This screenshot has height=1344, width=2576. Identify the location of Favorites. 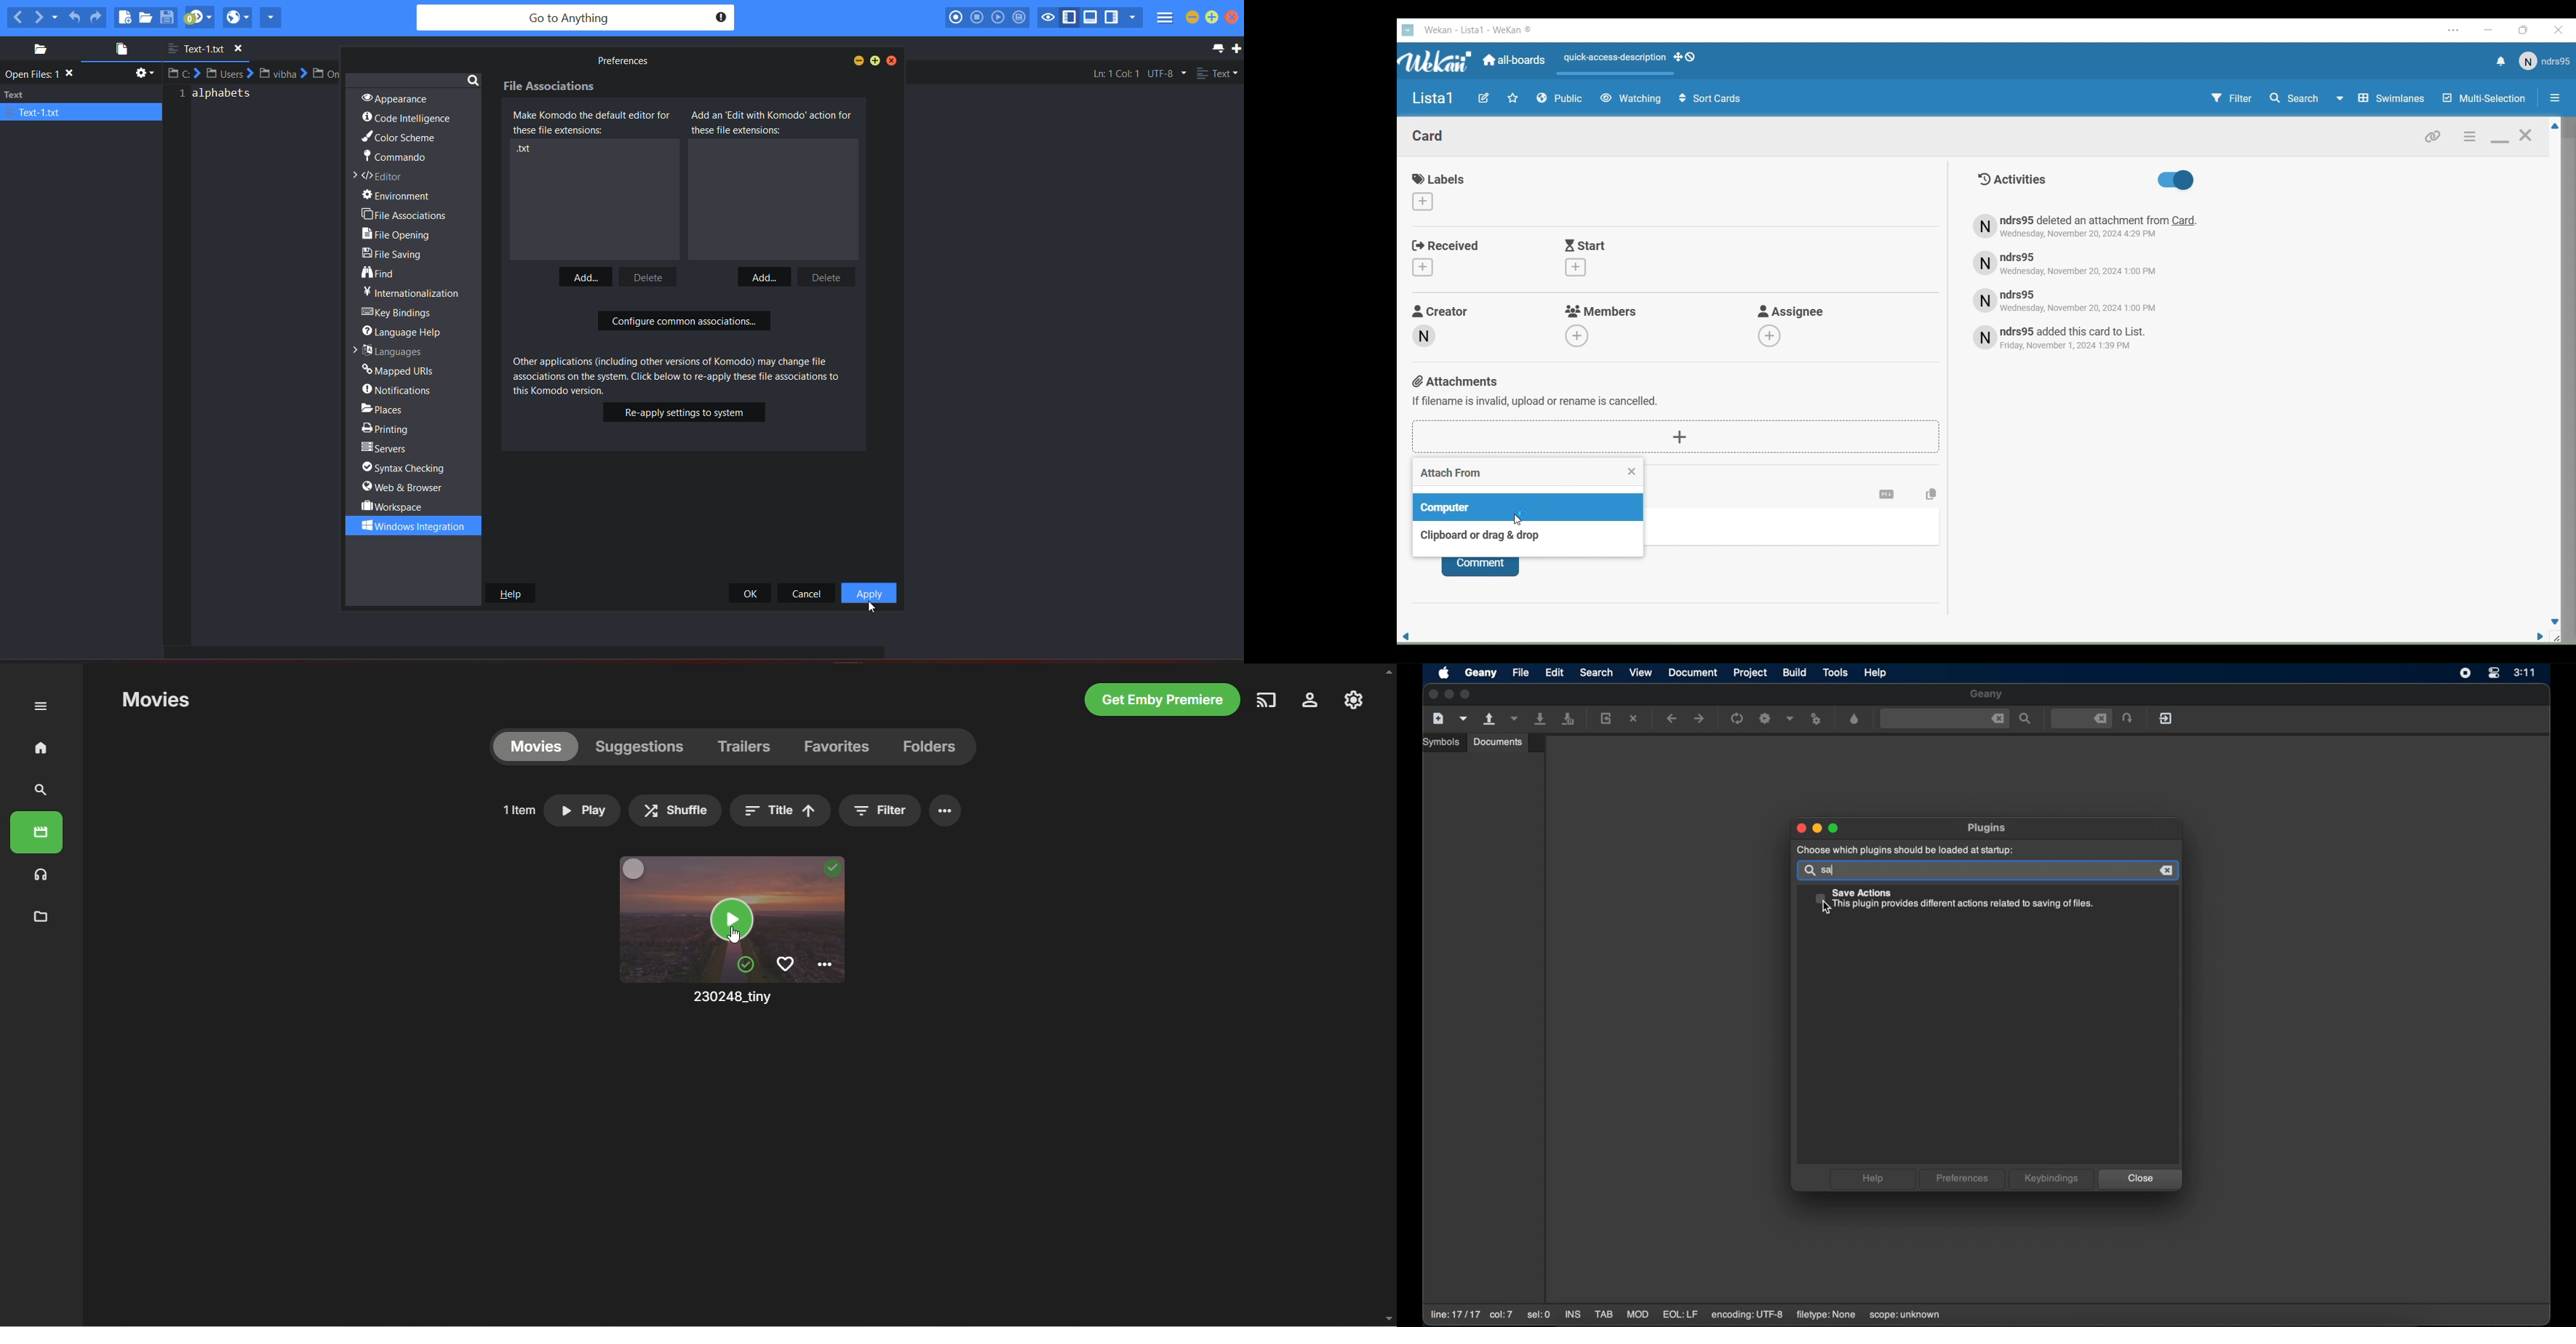
(1513, 98).